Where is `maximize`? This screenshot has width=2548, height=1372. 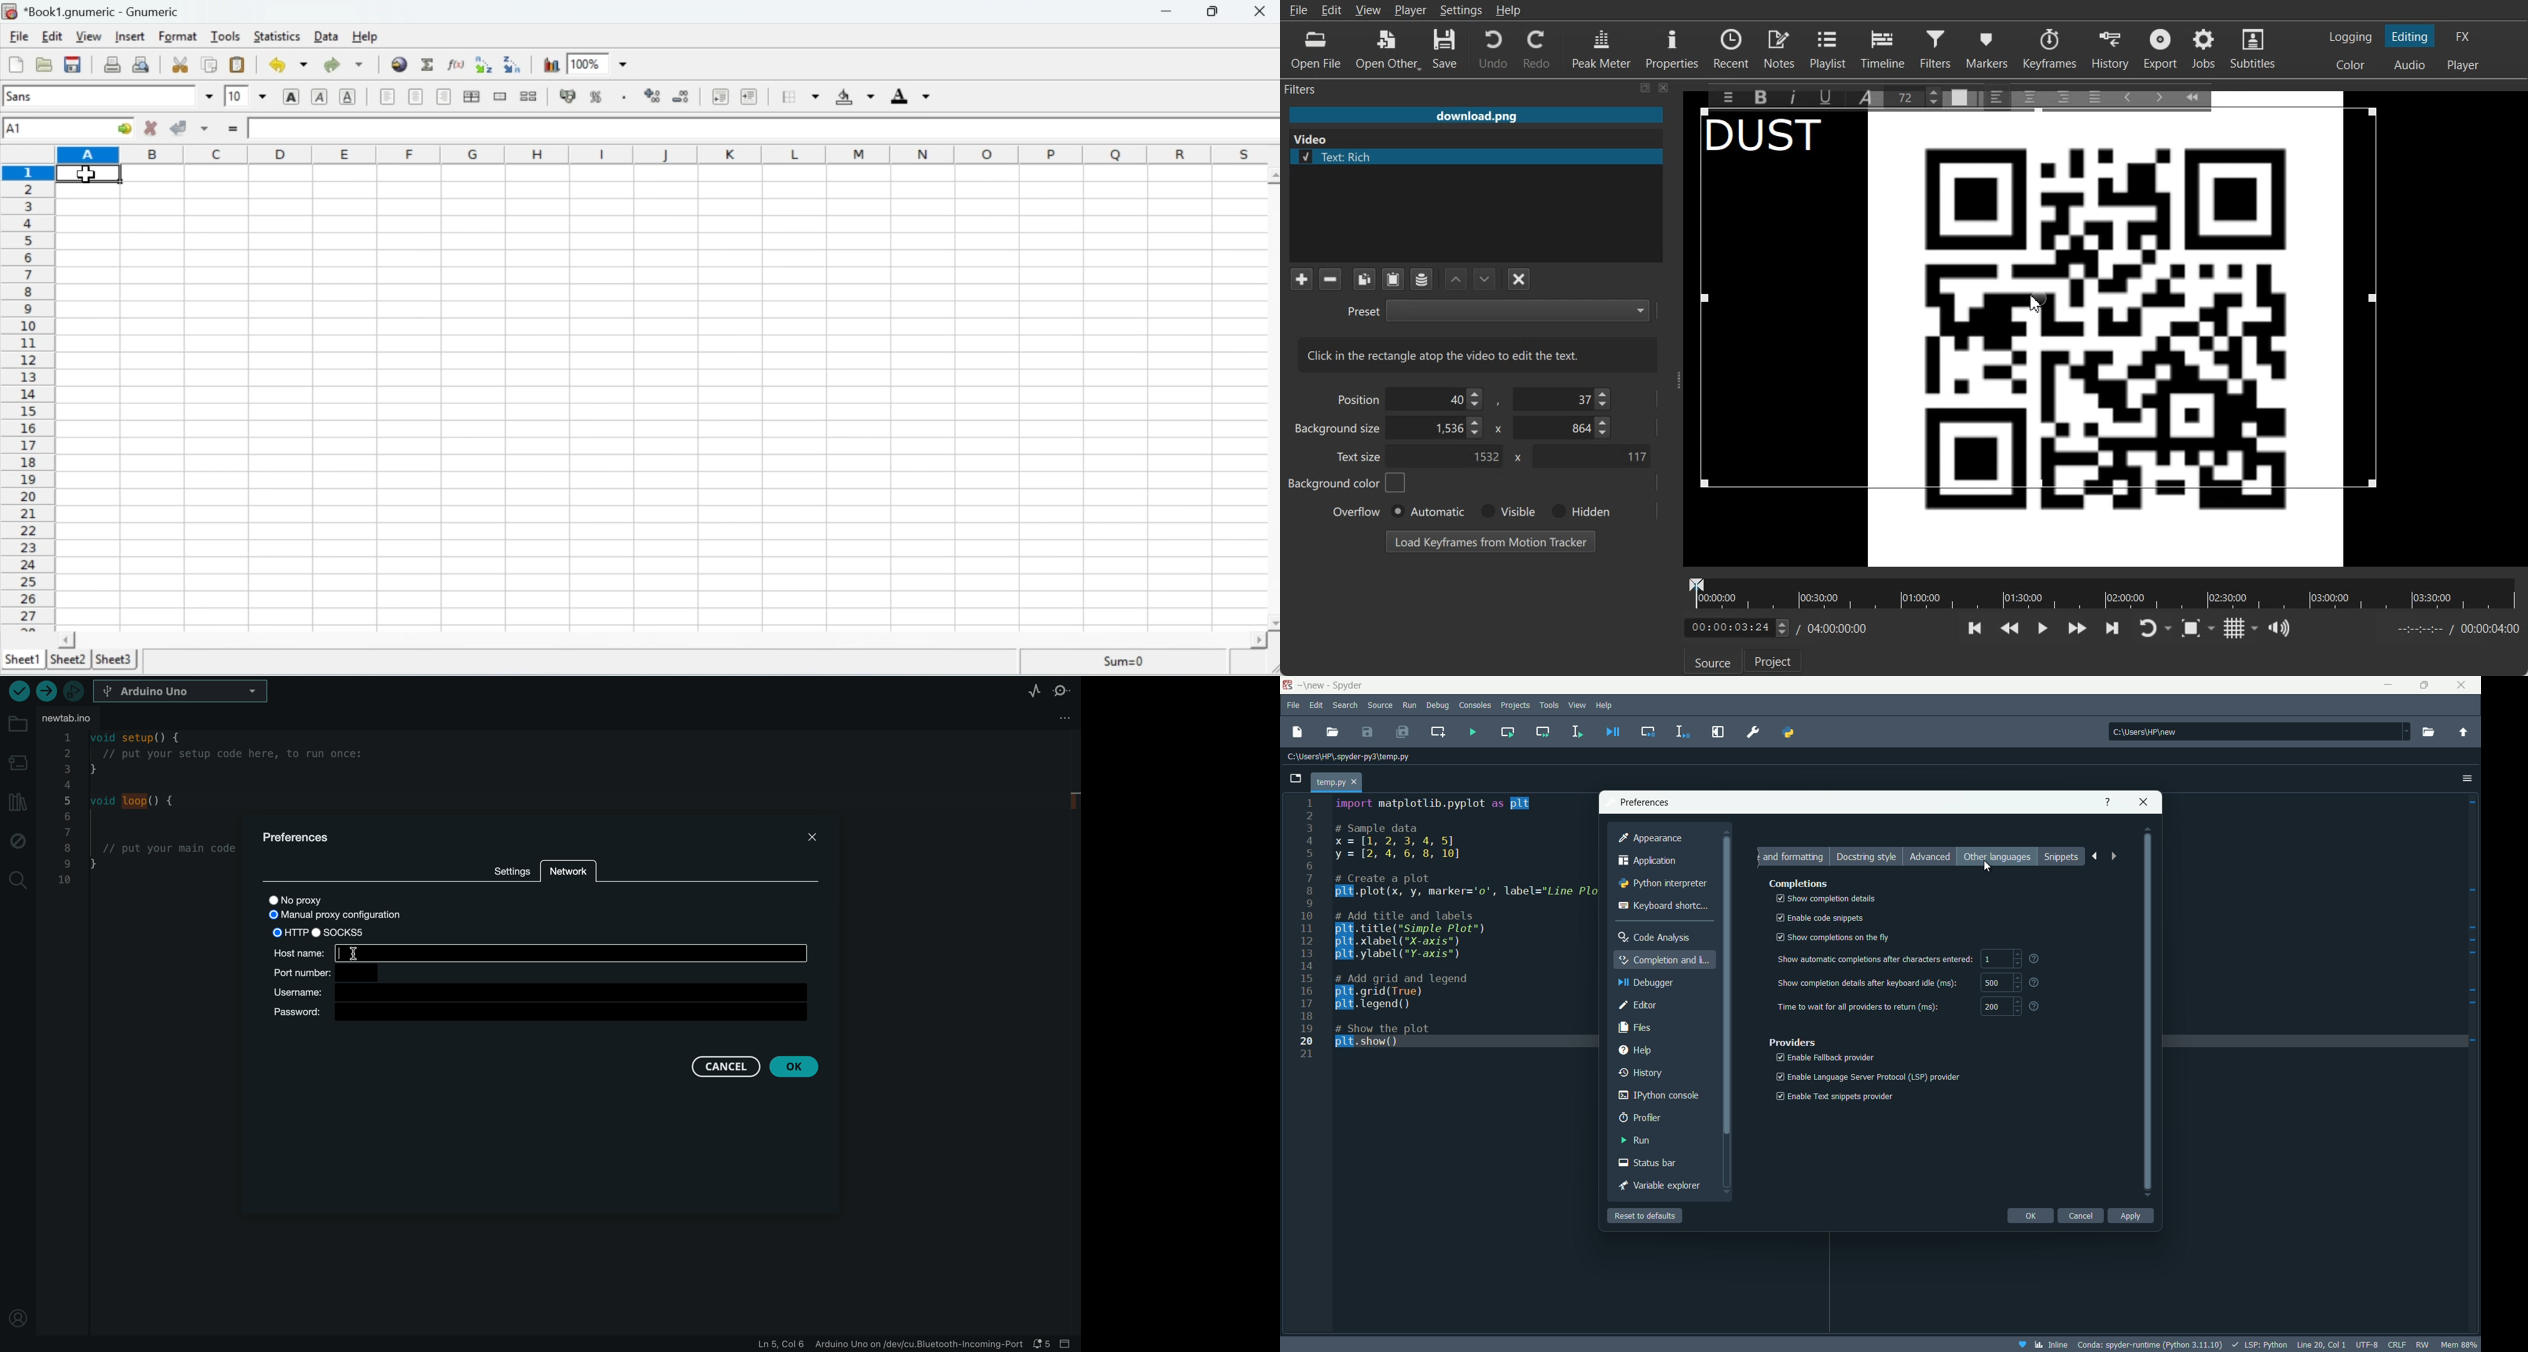 maximize is located at coordinates (2425, 685).